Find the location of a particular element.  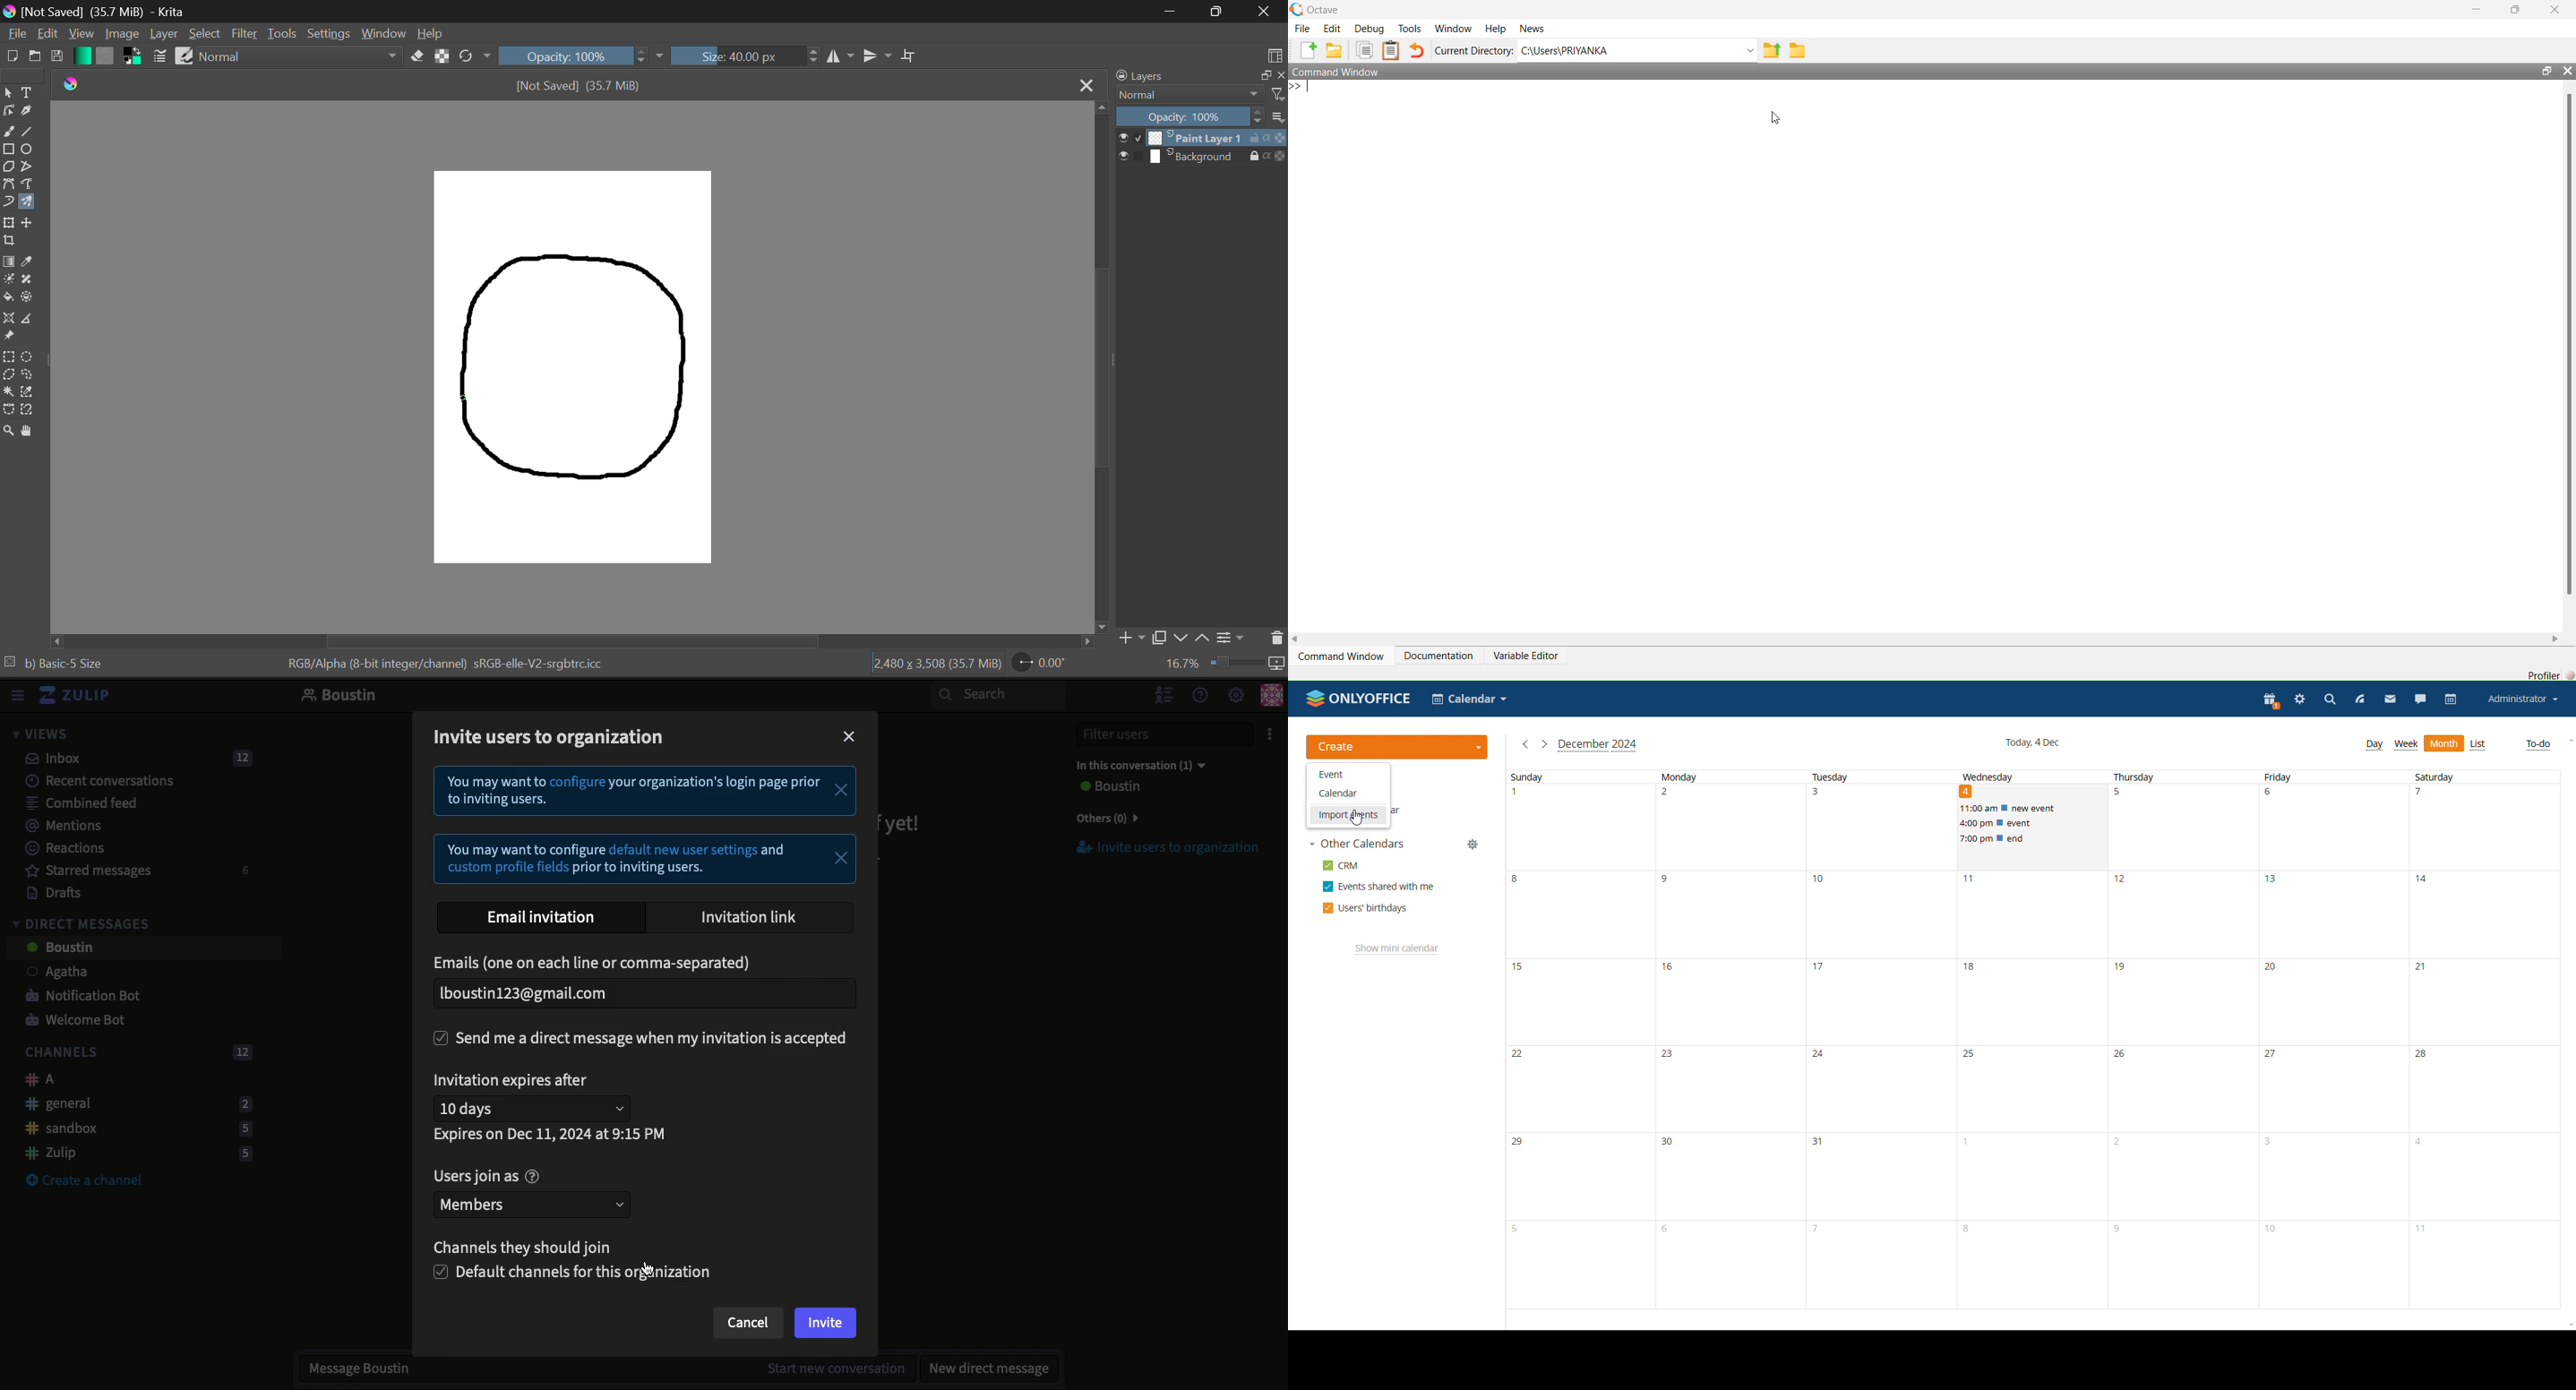

Polygon Selection is located at coordinates (9, 374).